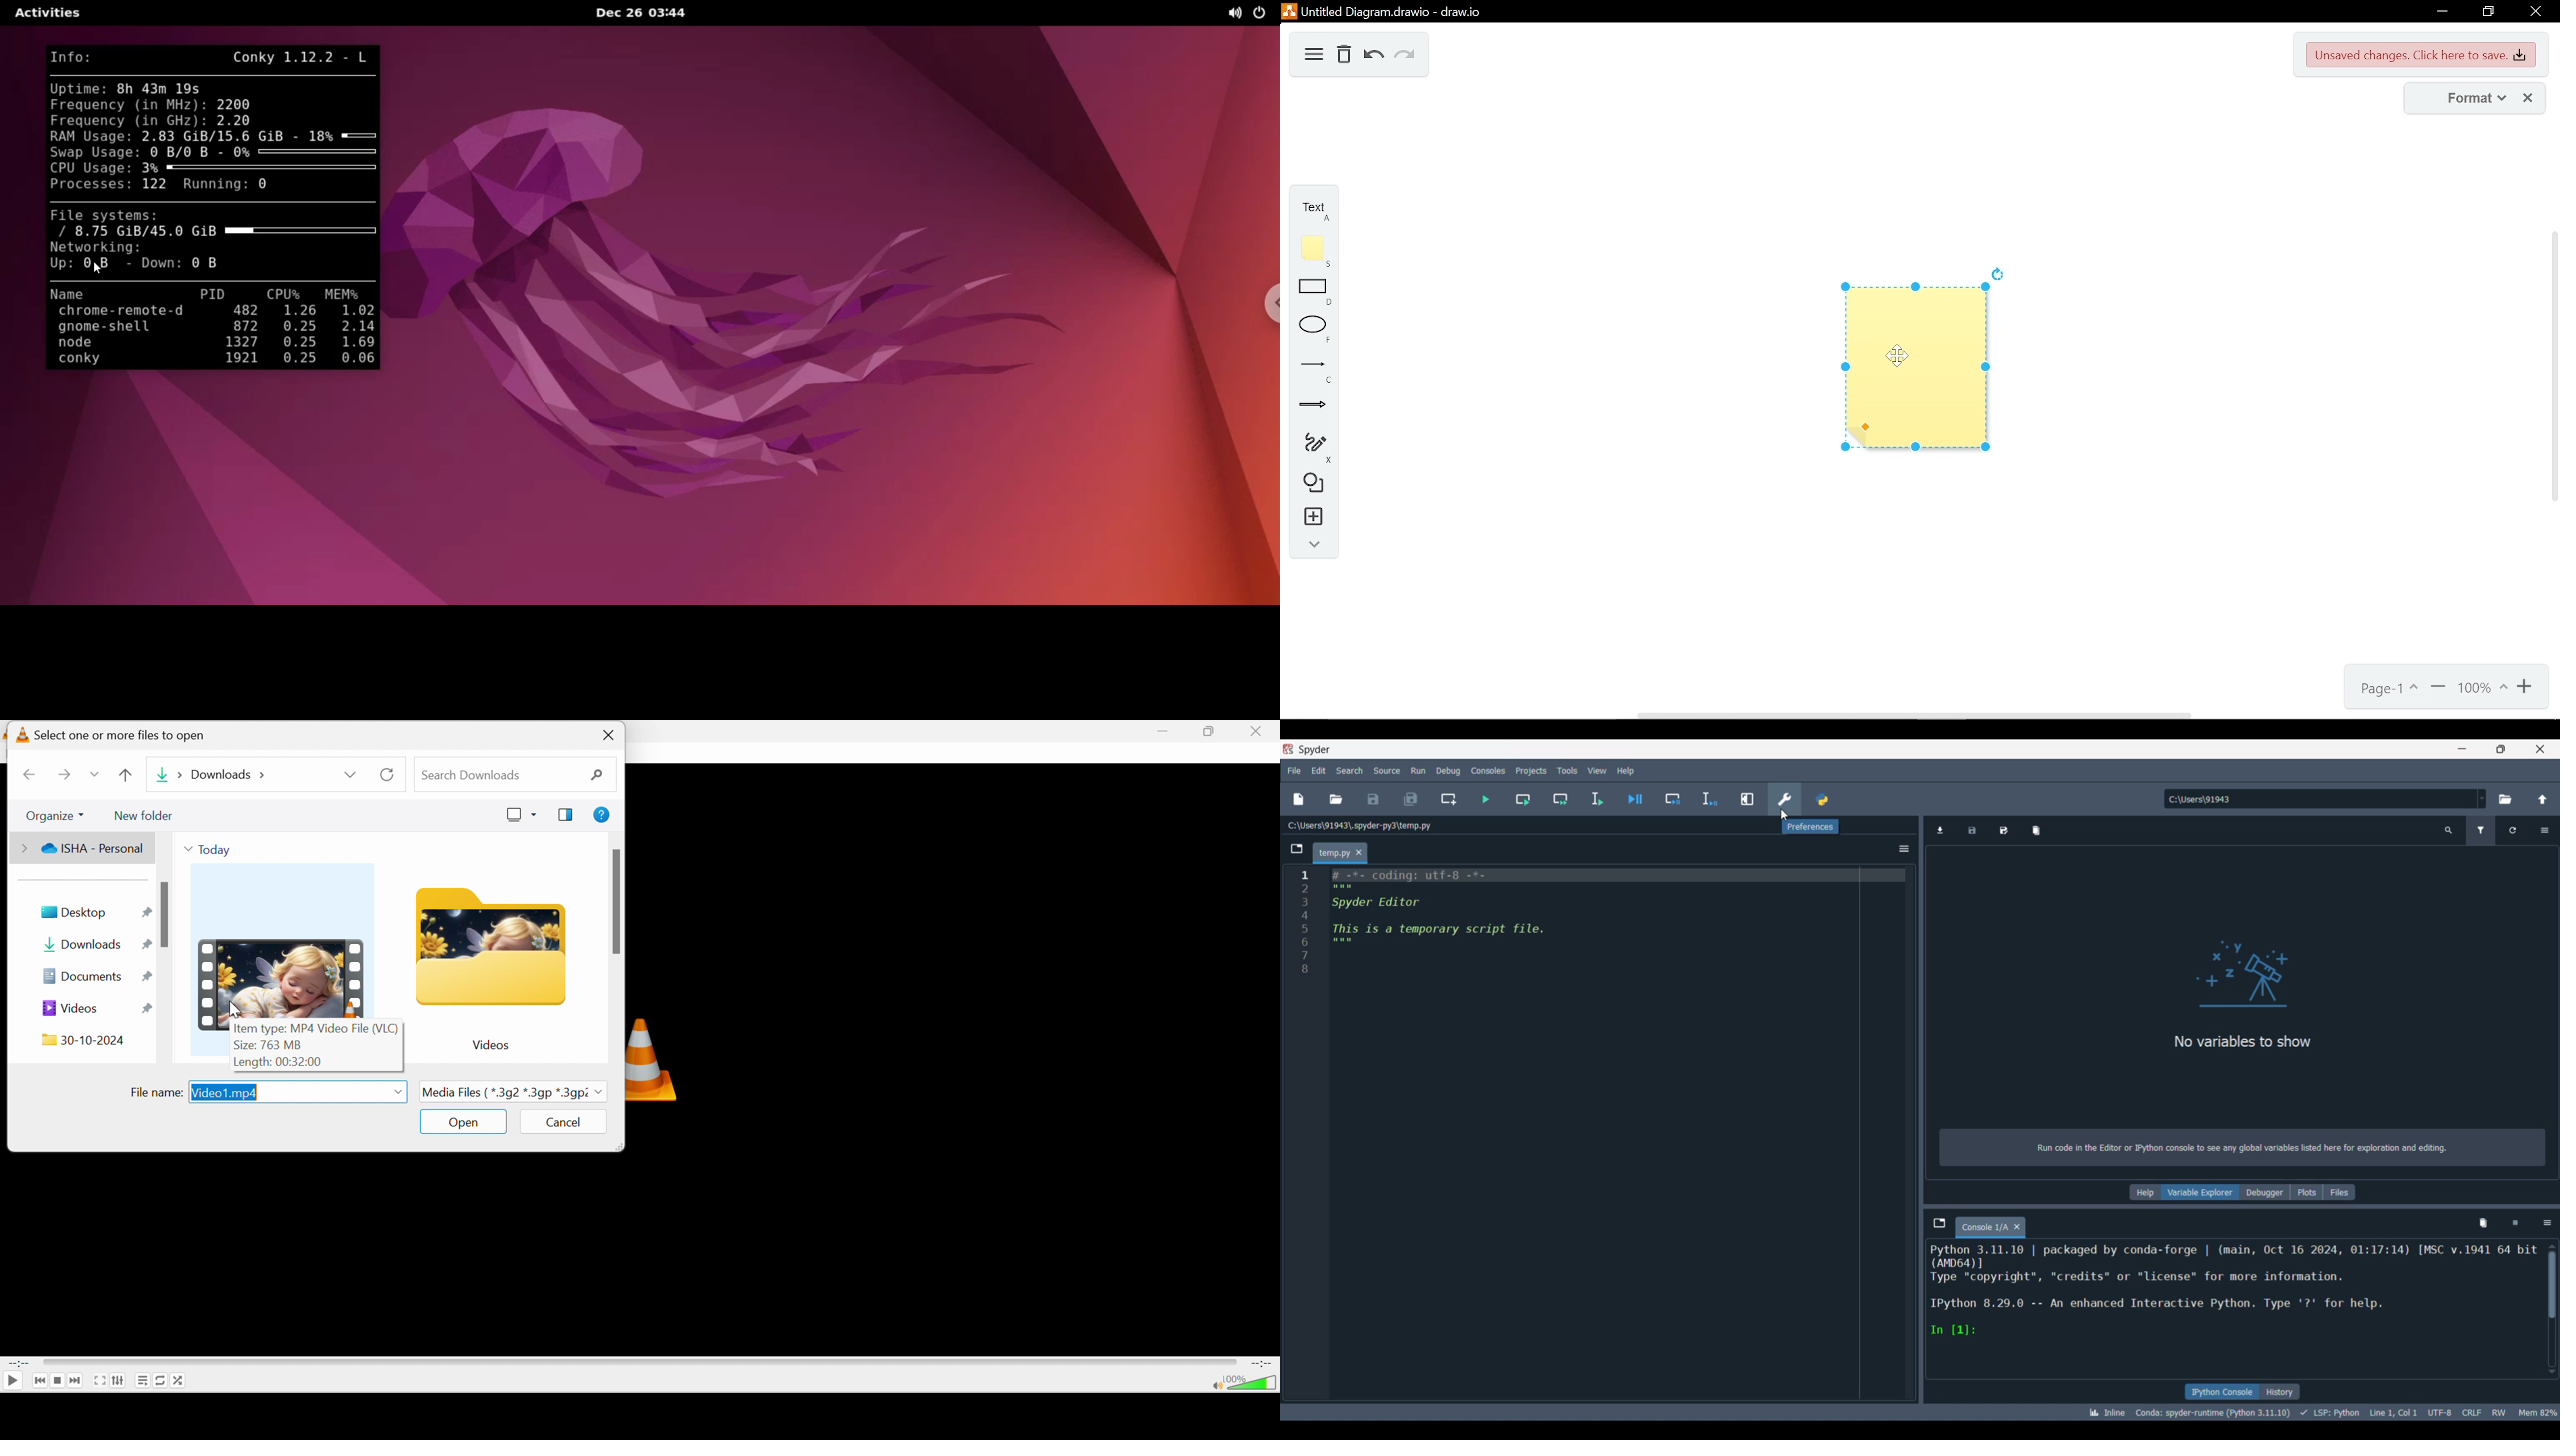  I want to click on Code details, so click(2323, 1413).